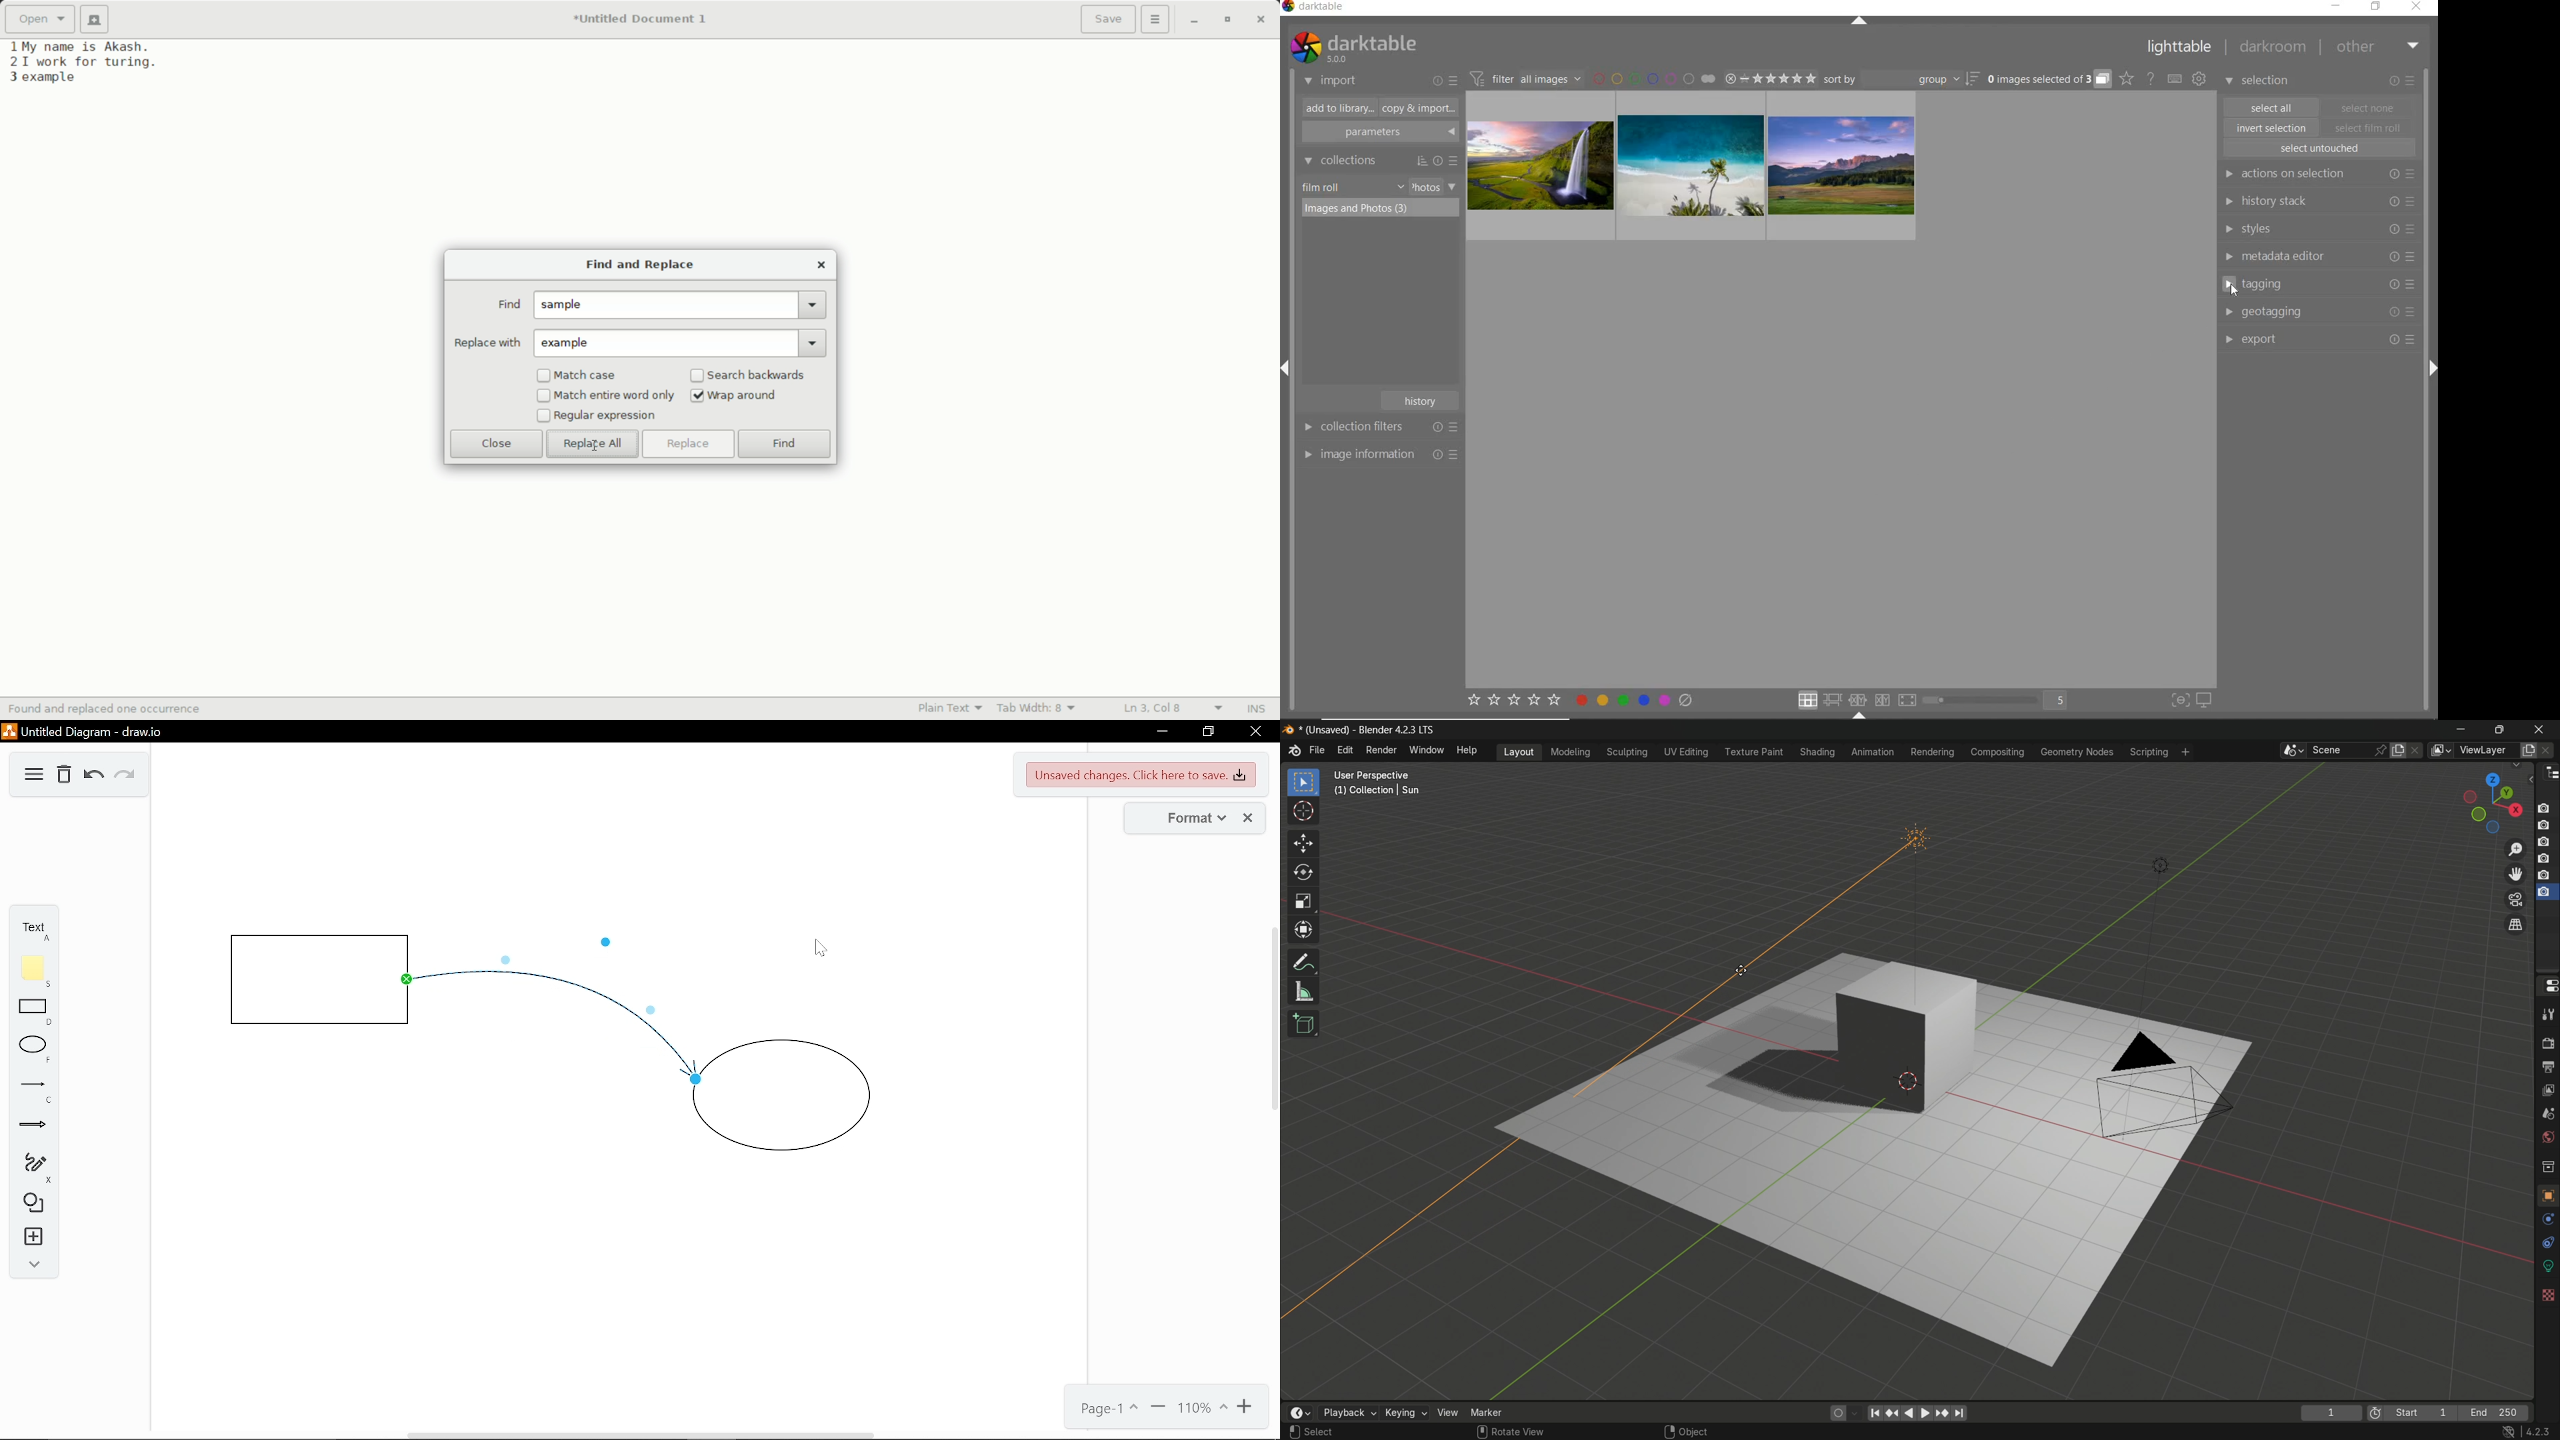 Image resolution: width=2576 pixels, height=1456 pixels. What do you see at coordinates (2498, 729) in the screenshot?
I see `maximize or restore` at bounding box center [2498, 729].